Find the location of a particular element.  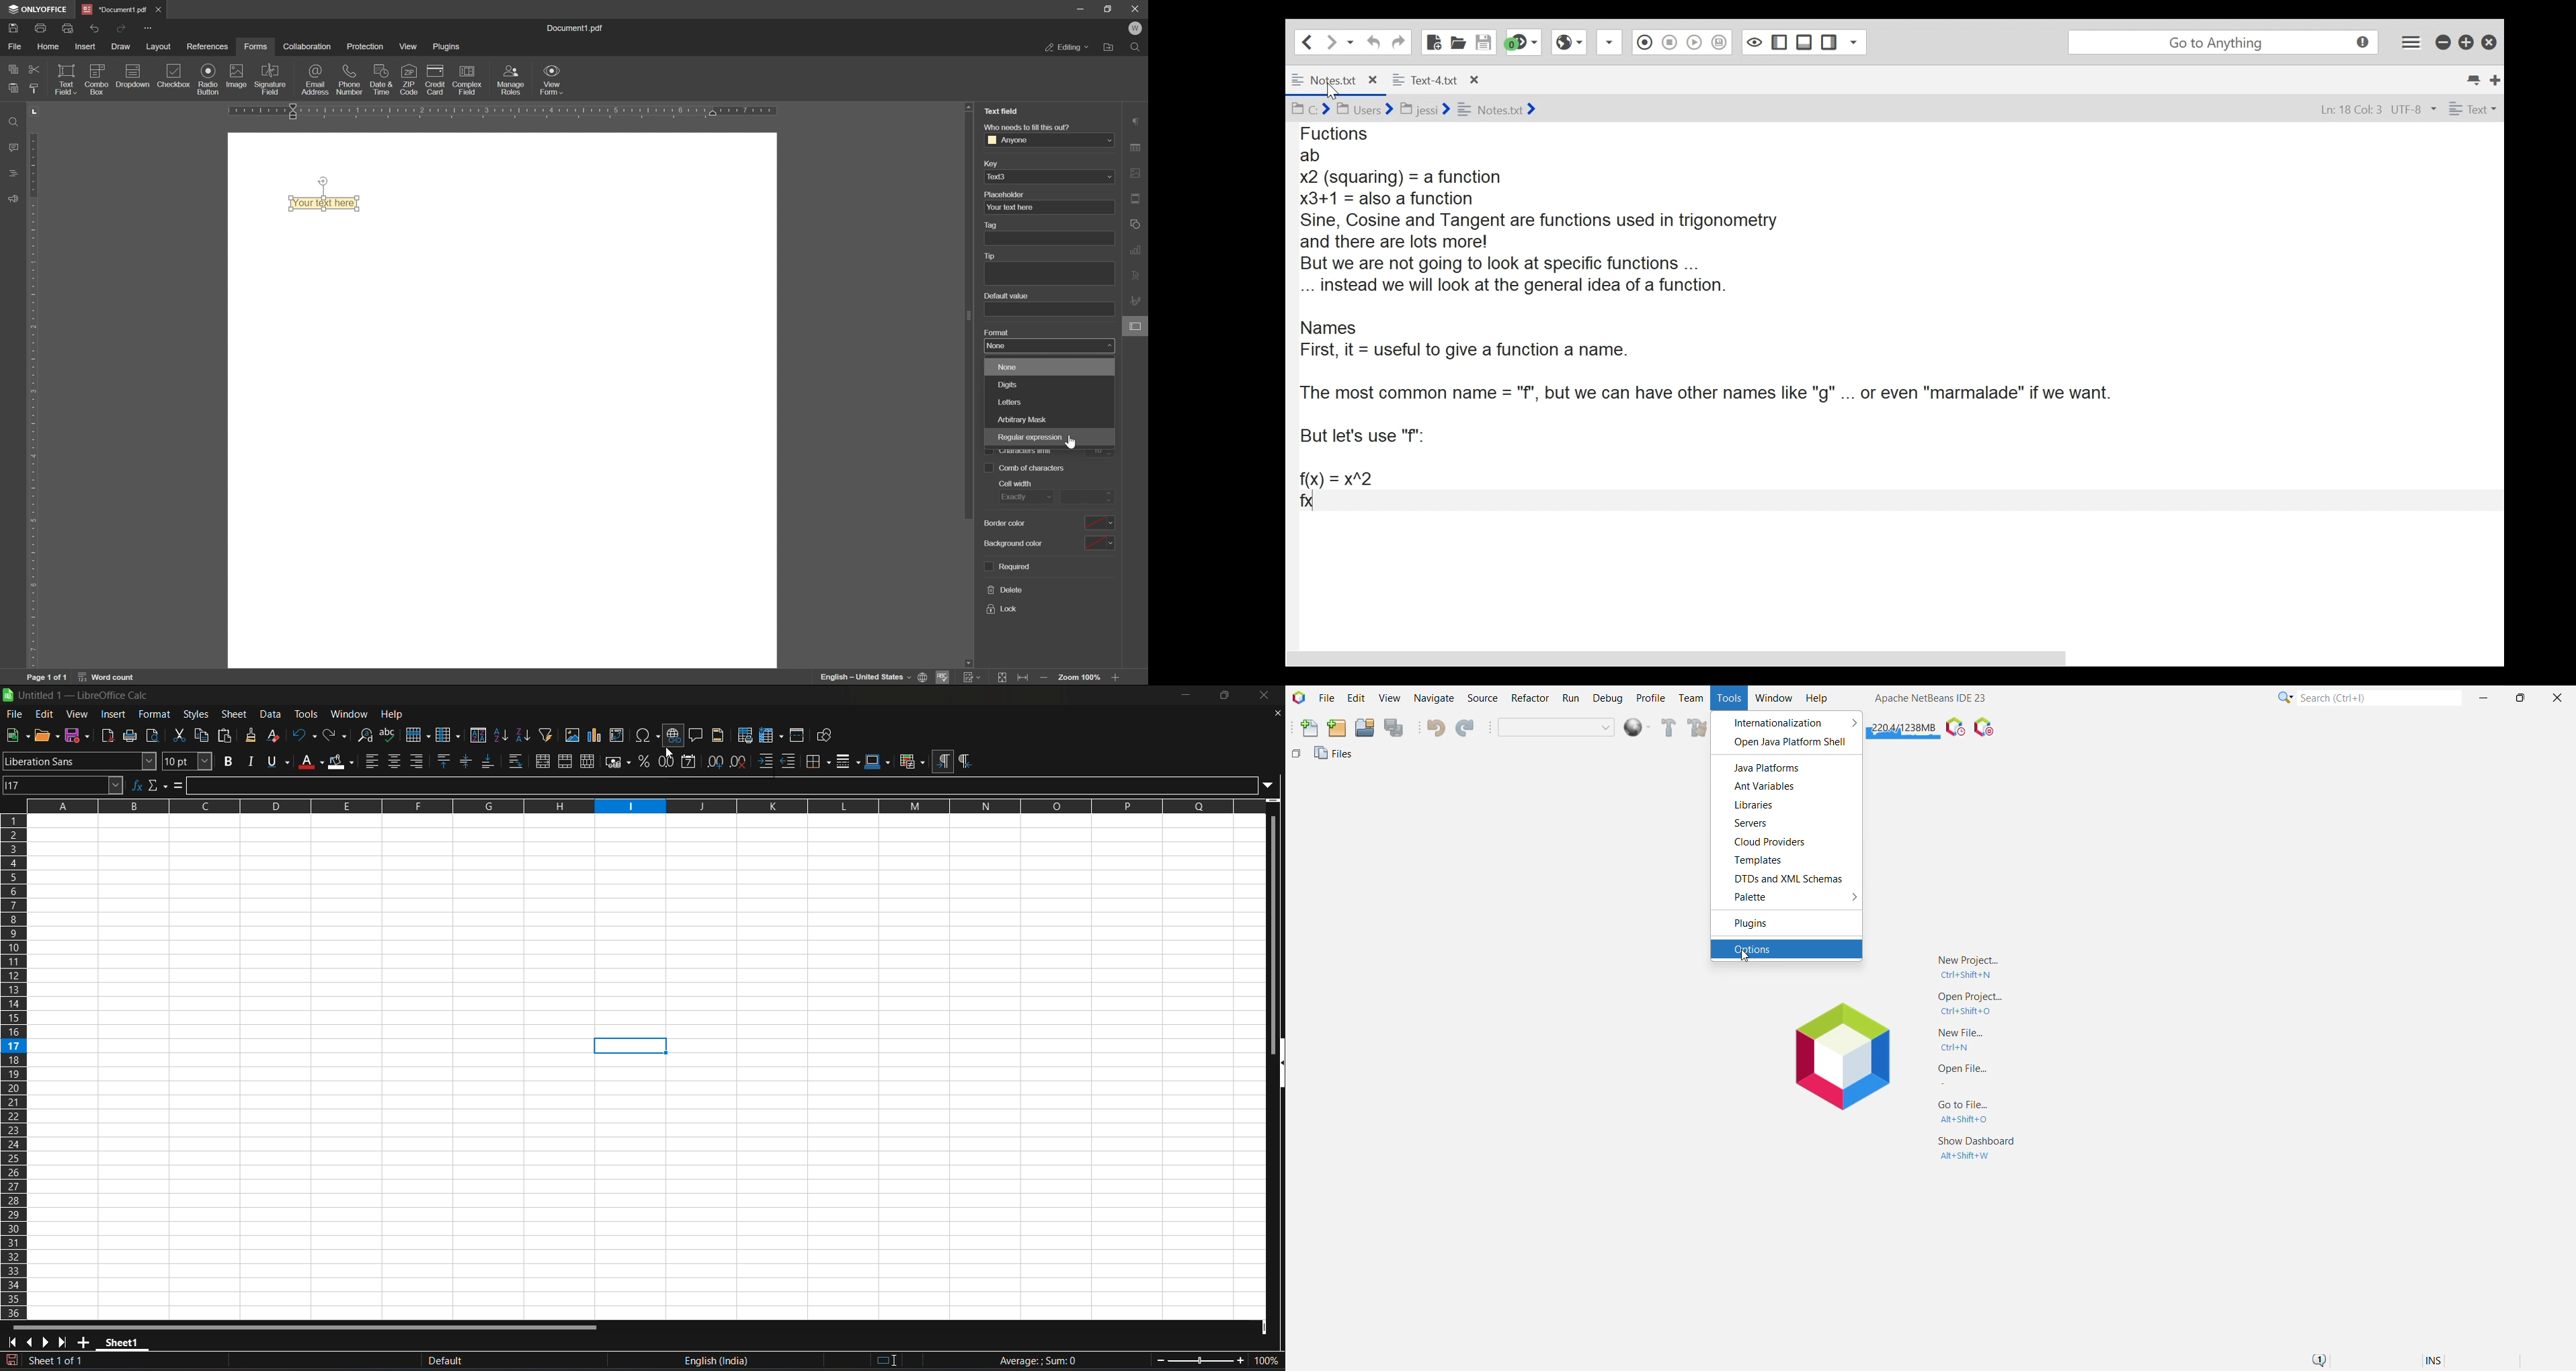

font color is located at coordinates (311, 761).